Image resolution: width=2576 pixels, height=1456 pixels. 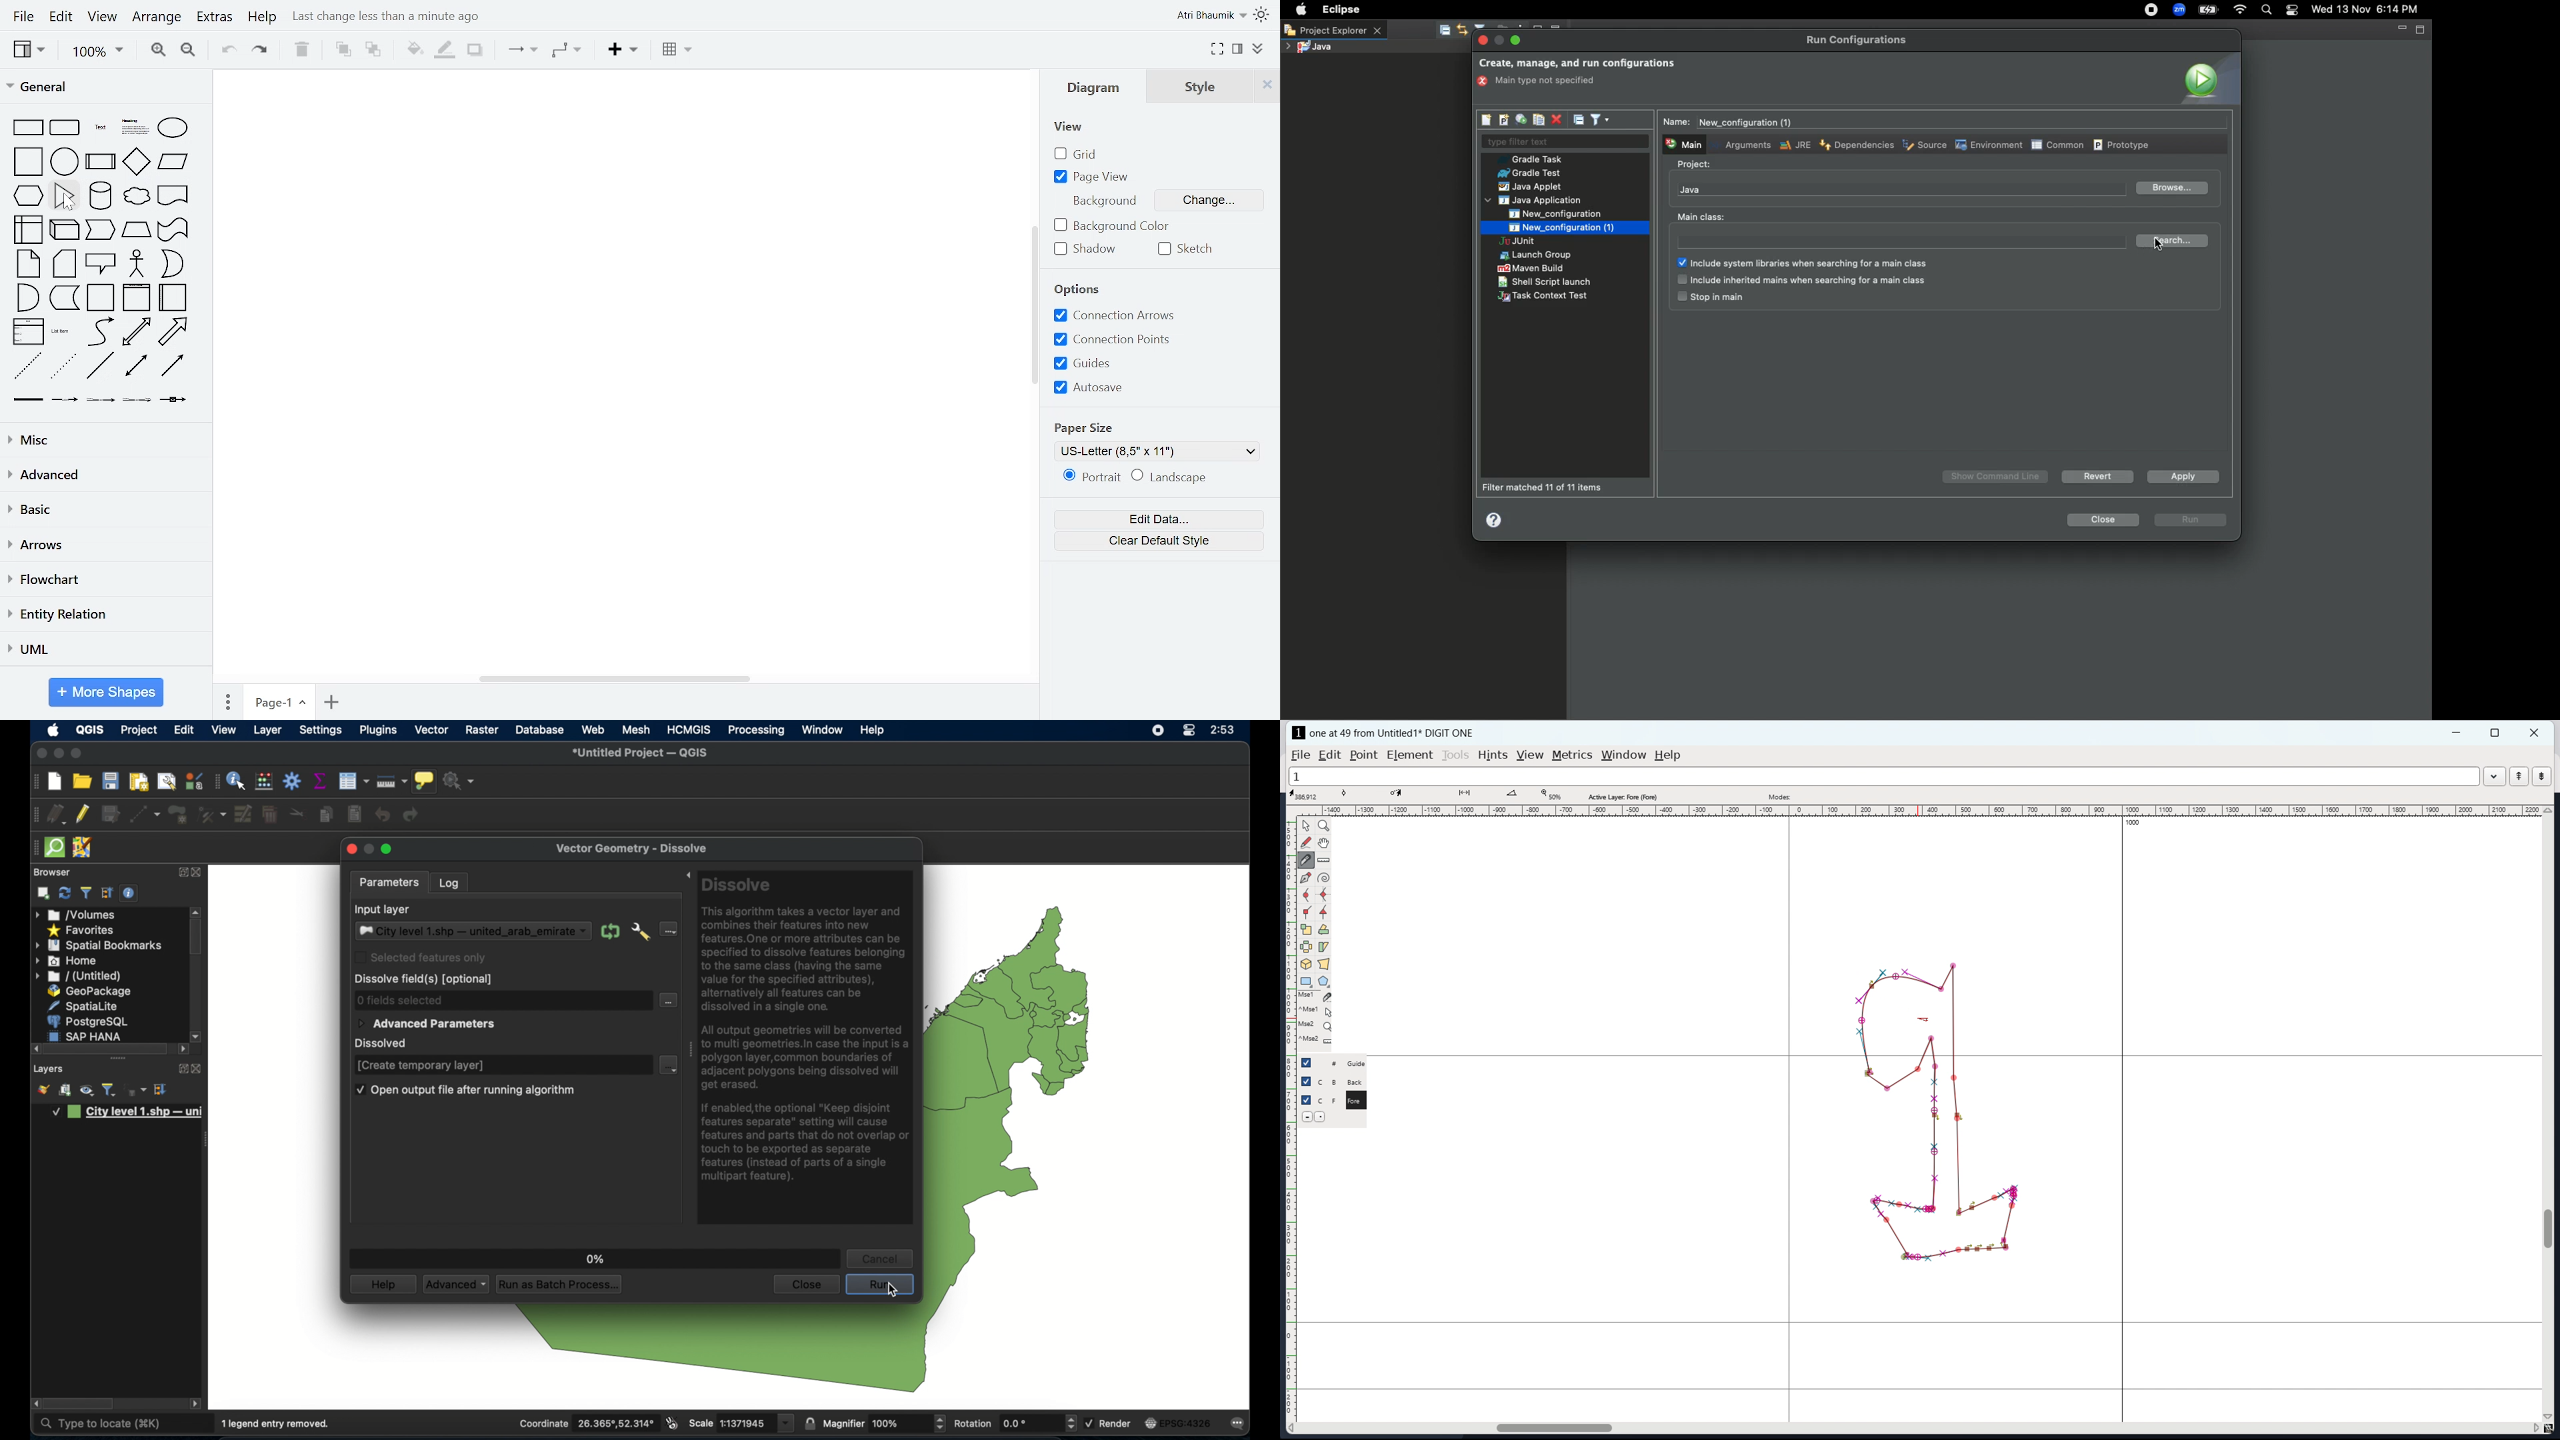 What do you see at coordinates (614, 679) in the screenshot?
I see `horizontal scrollbar` at bounding box center [614, 679].